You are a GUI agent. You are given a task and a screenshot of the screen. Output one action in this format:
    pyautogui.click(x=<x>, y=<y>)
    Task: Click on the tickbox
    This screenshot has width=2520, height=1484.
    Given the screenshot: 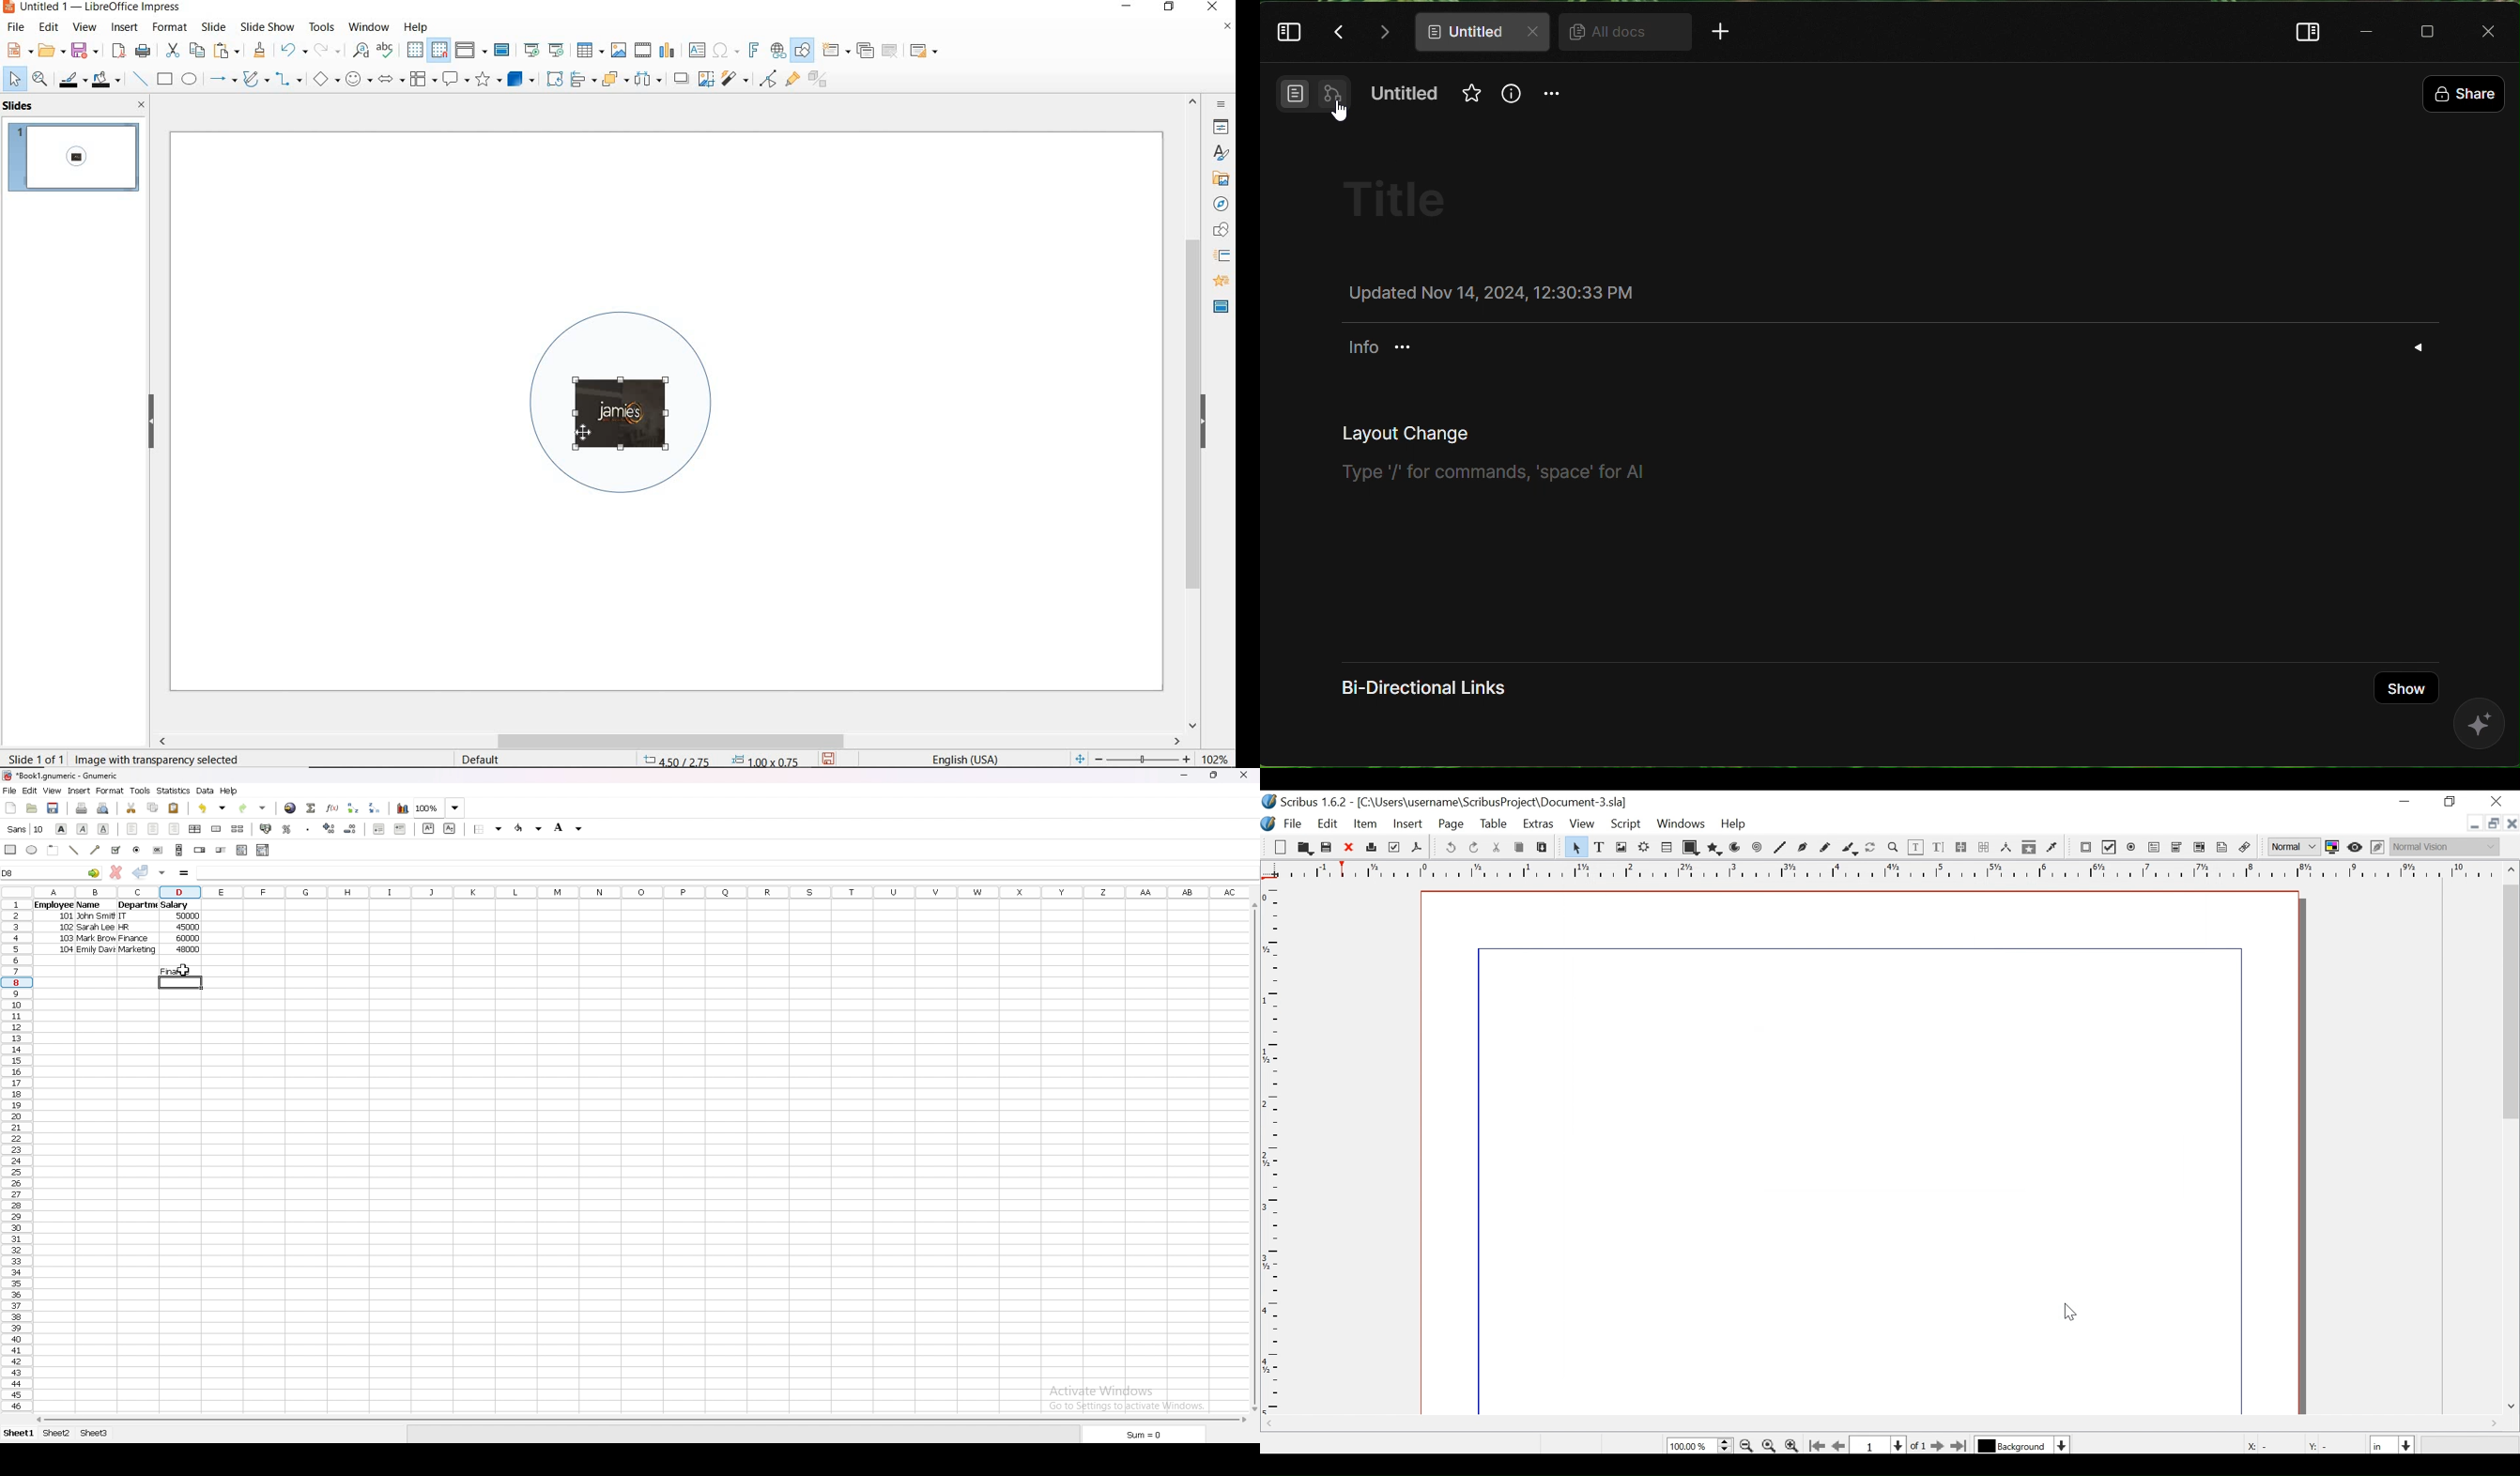 What is the action you would take?
    pyautogui.click(x=116, y=850)
    